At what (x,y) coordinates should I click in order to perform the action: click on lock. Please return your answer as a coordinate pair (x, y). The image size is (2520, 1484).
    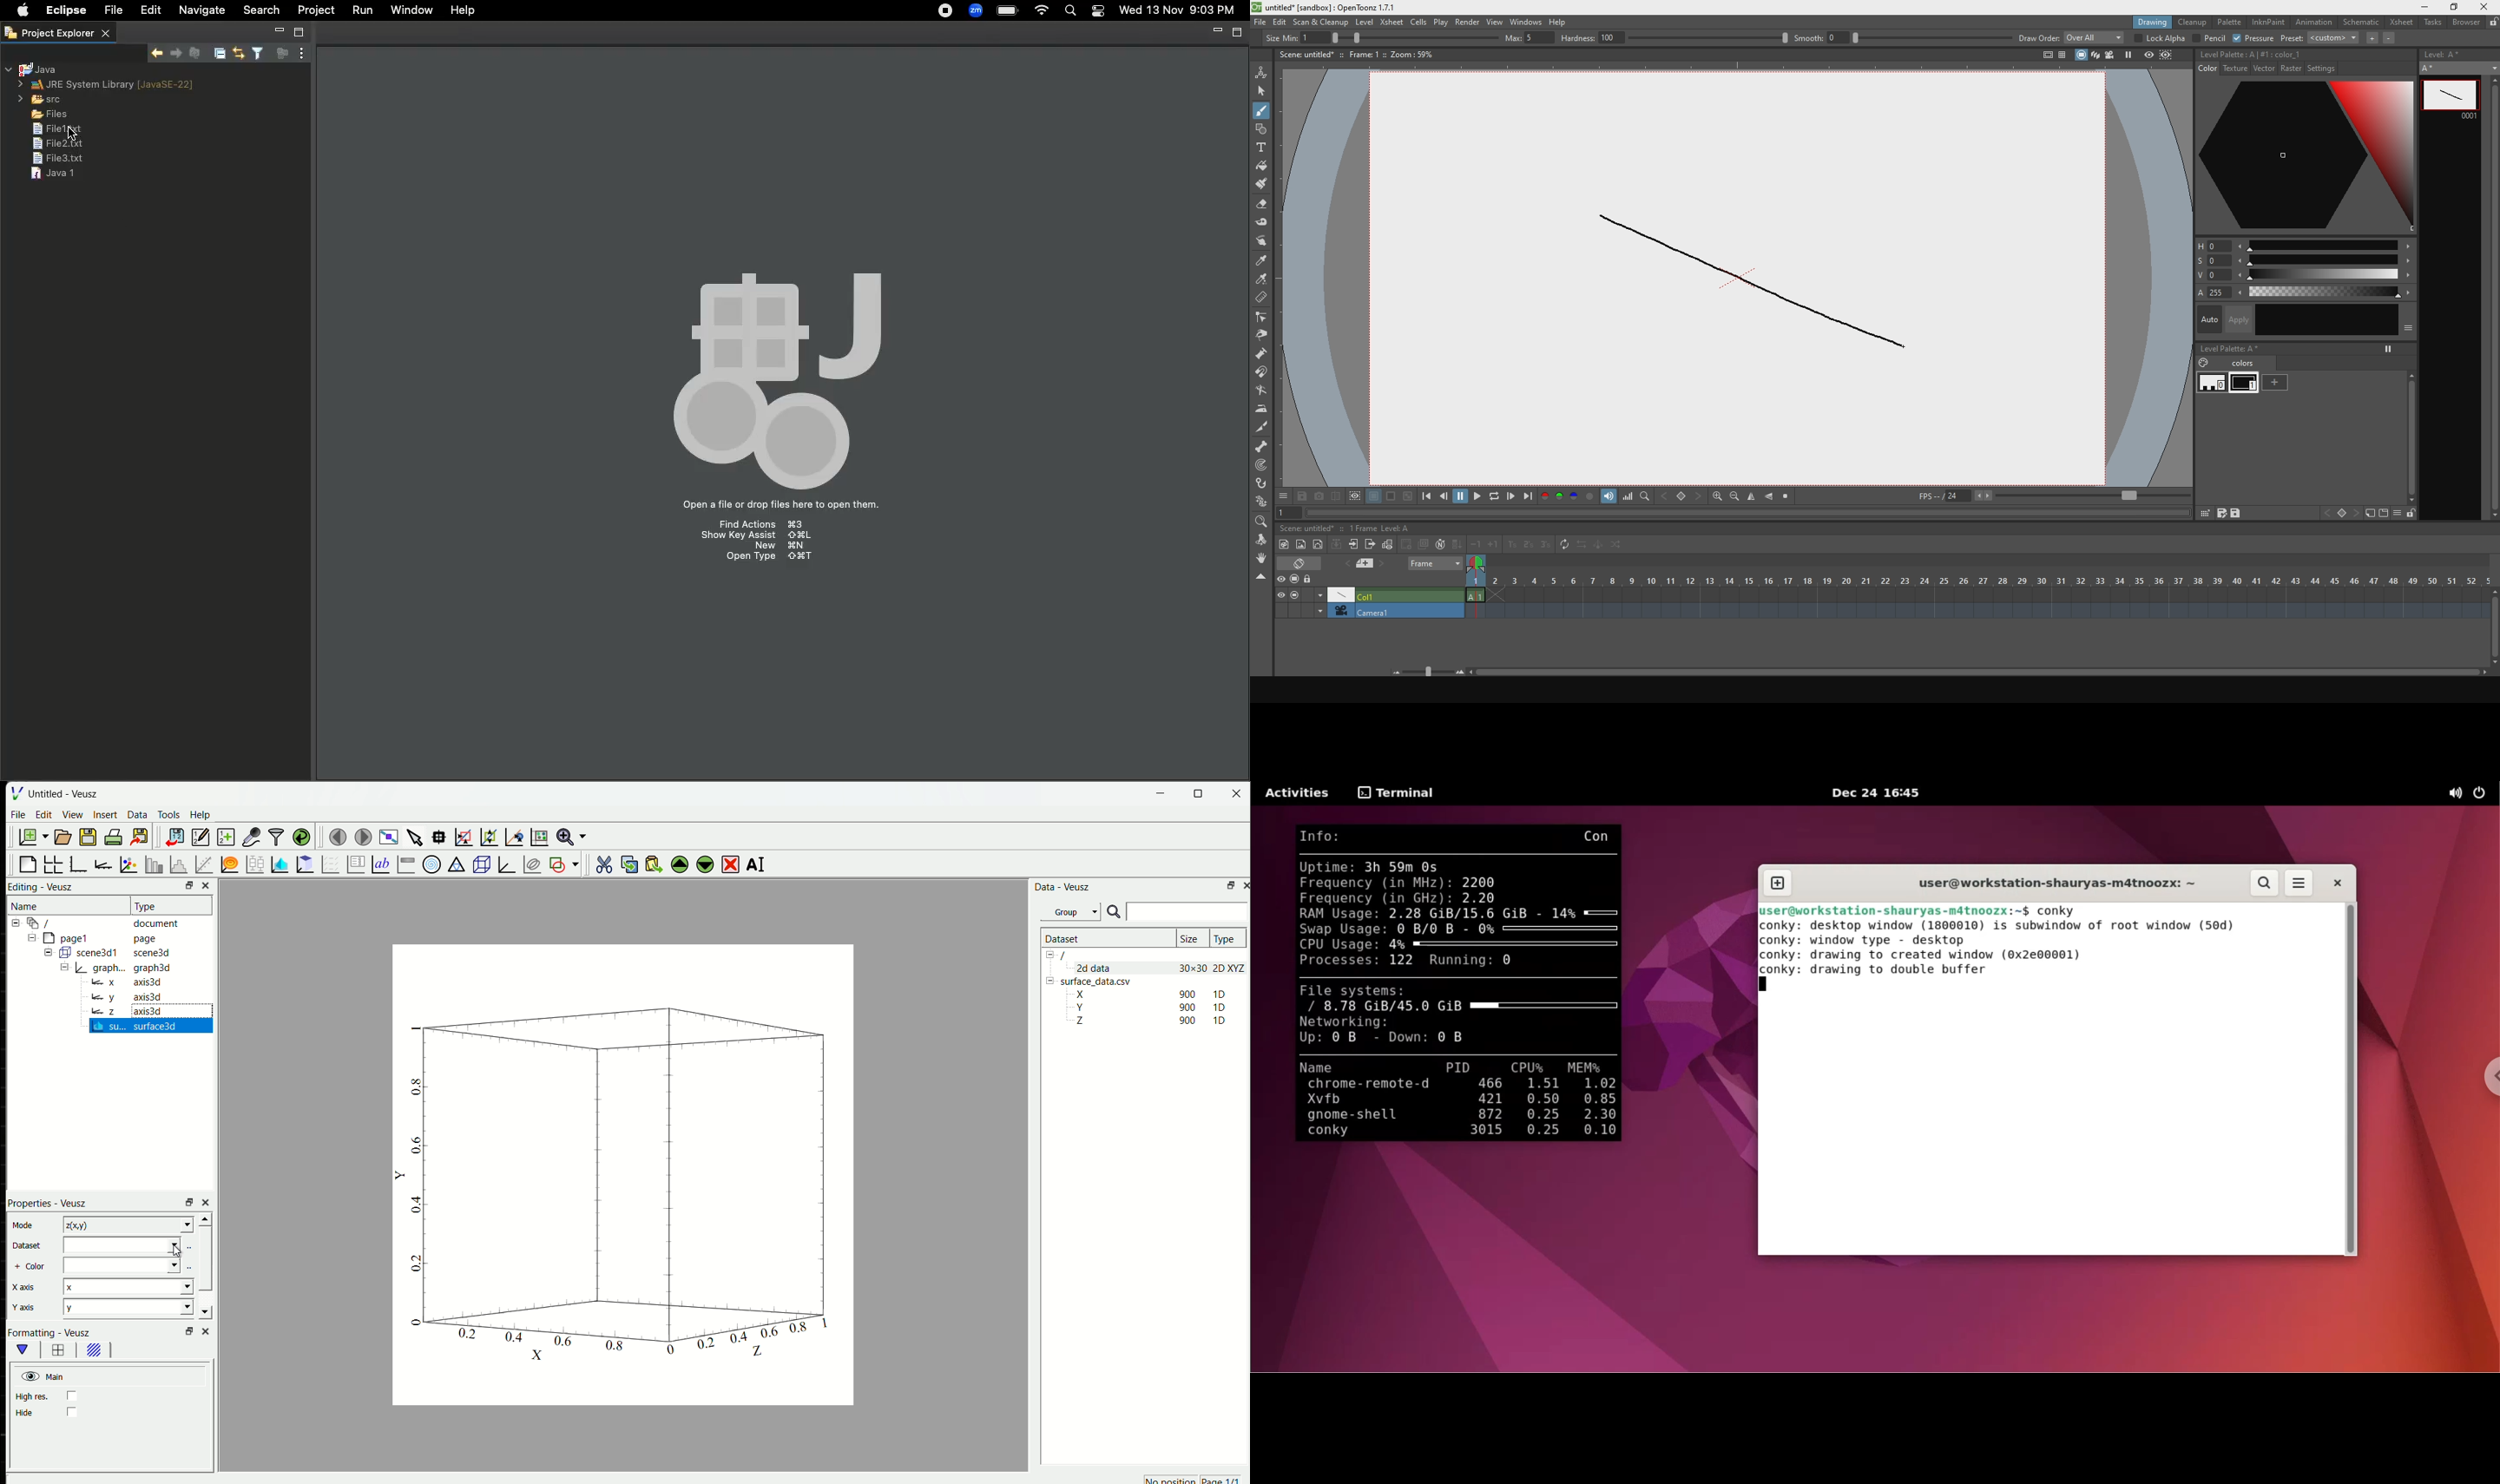
    Looking at the image, I should click on (2492, 23).